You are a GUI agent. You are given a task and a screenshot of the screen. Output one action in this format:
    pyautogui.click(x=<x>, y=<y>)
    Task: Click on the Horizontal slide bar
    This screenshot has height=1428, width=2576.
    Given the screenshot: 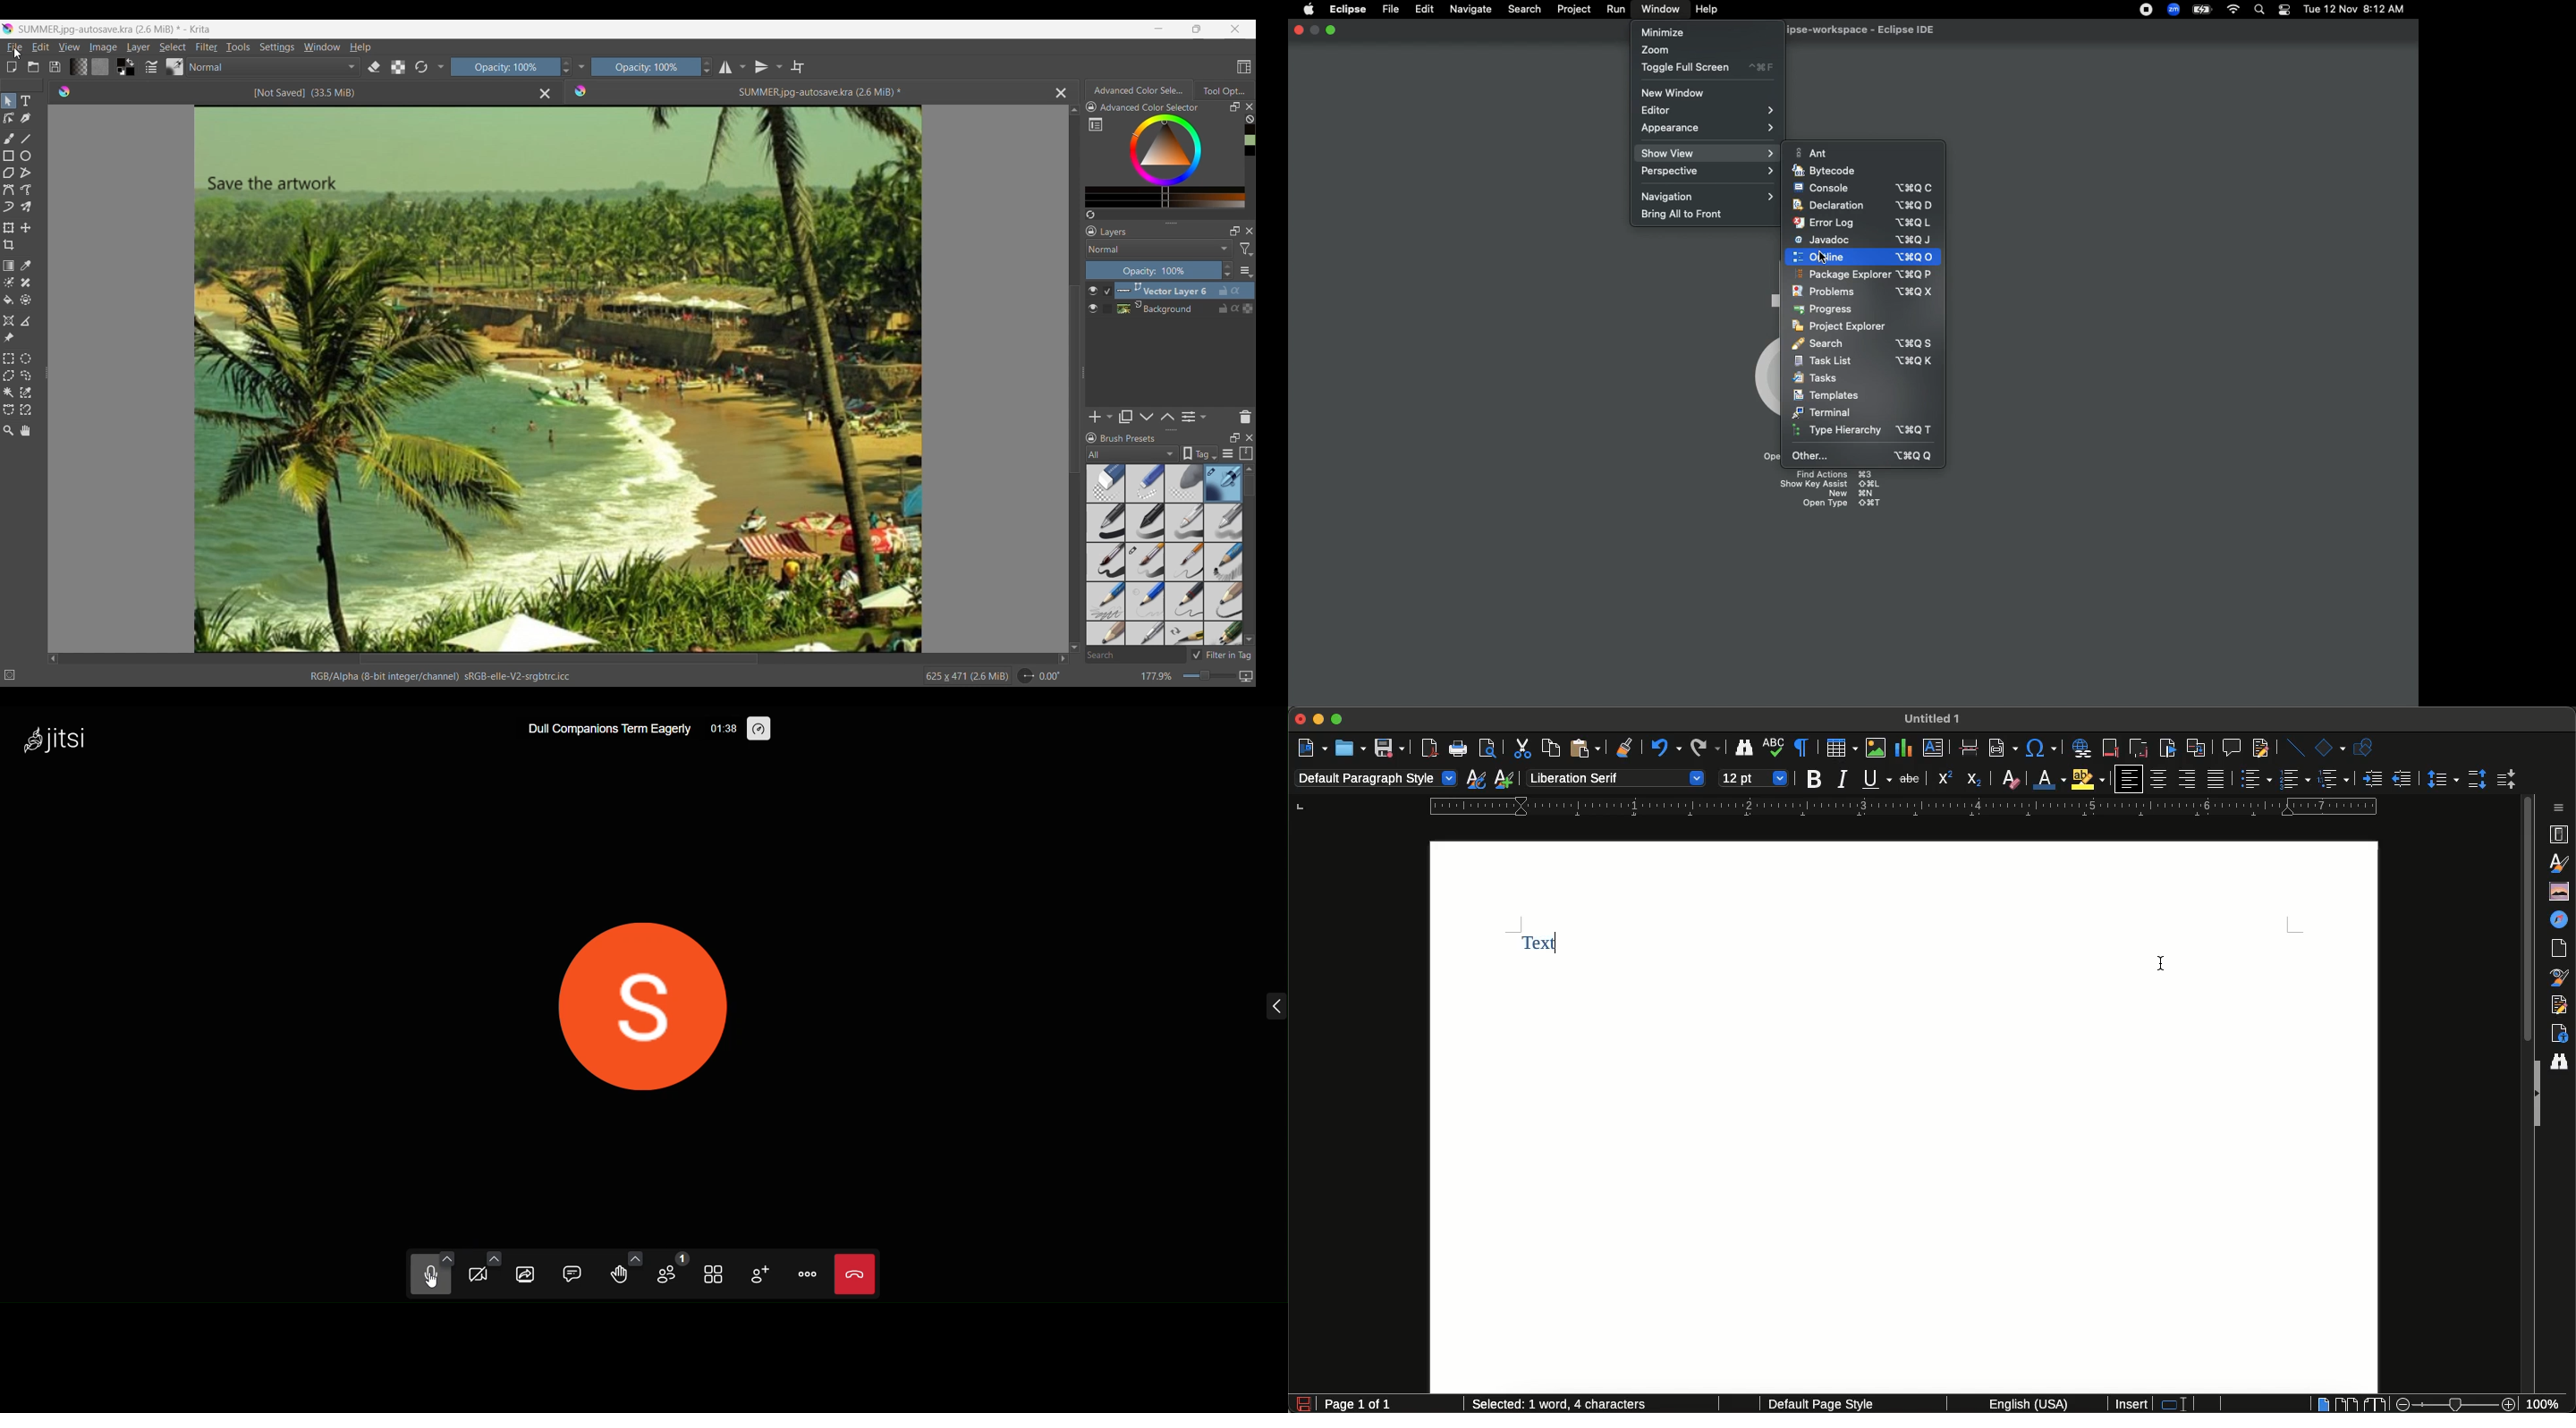 What is the action you would take?
    pyautogui.click(x=559, y=660)
    